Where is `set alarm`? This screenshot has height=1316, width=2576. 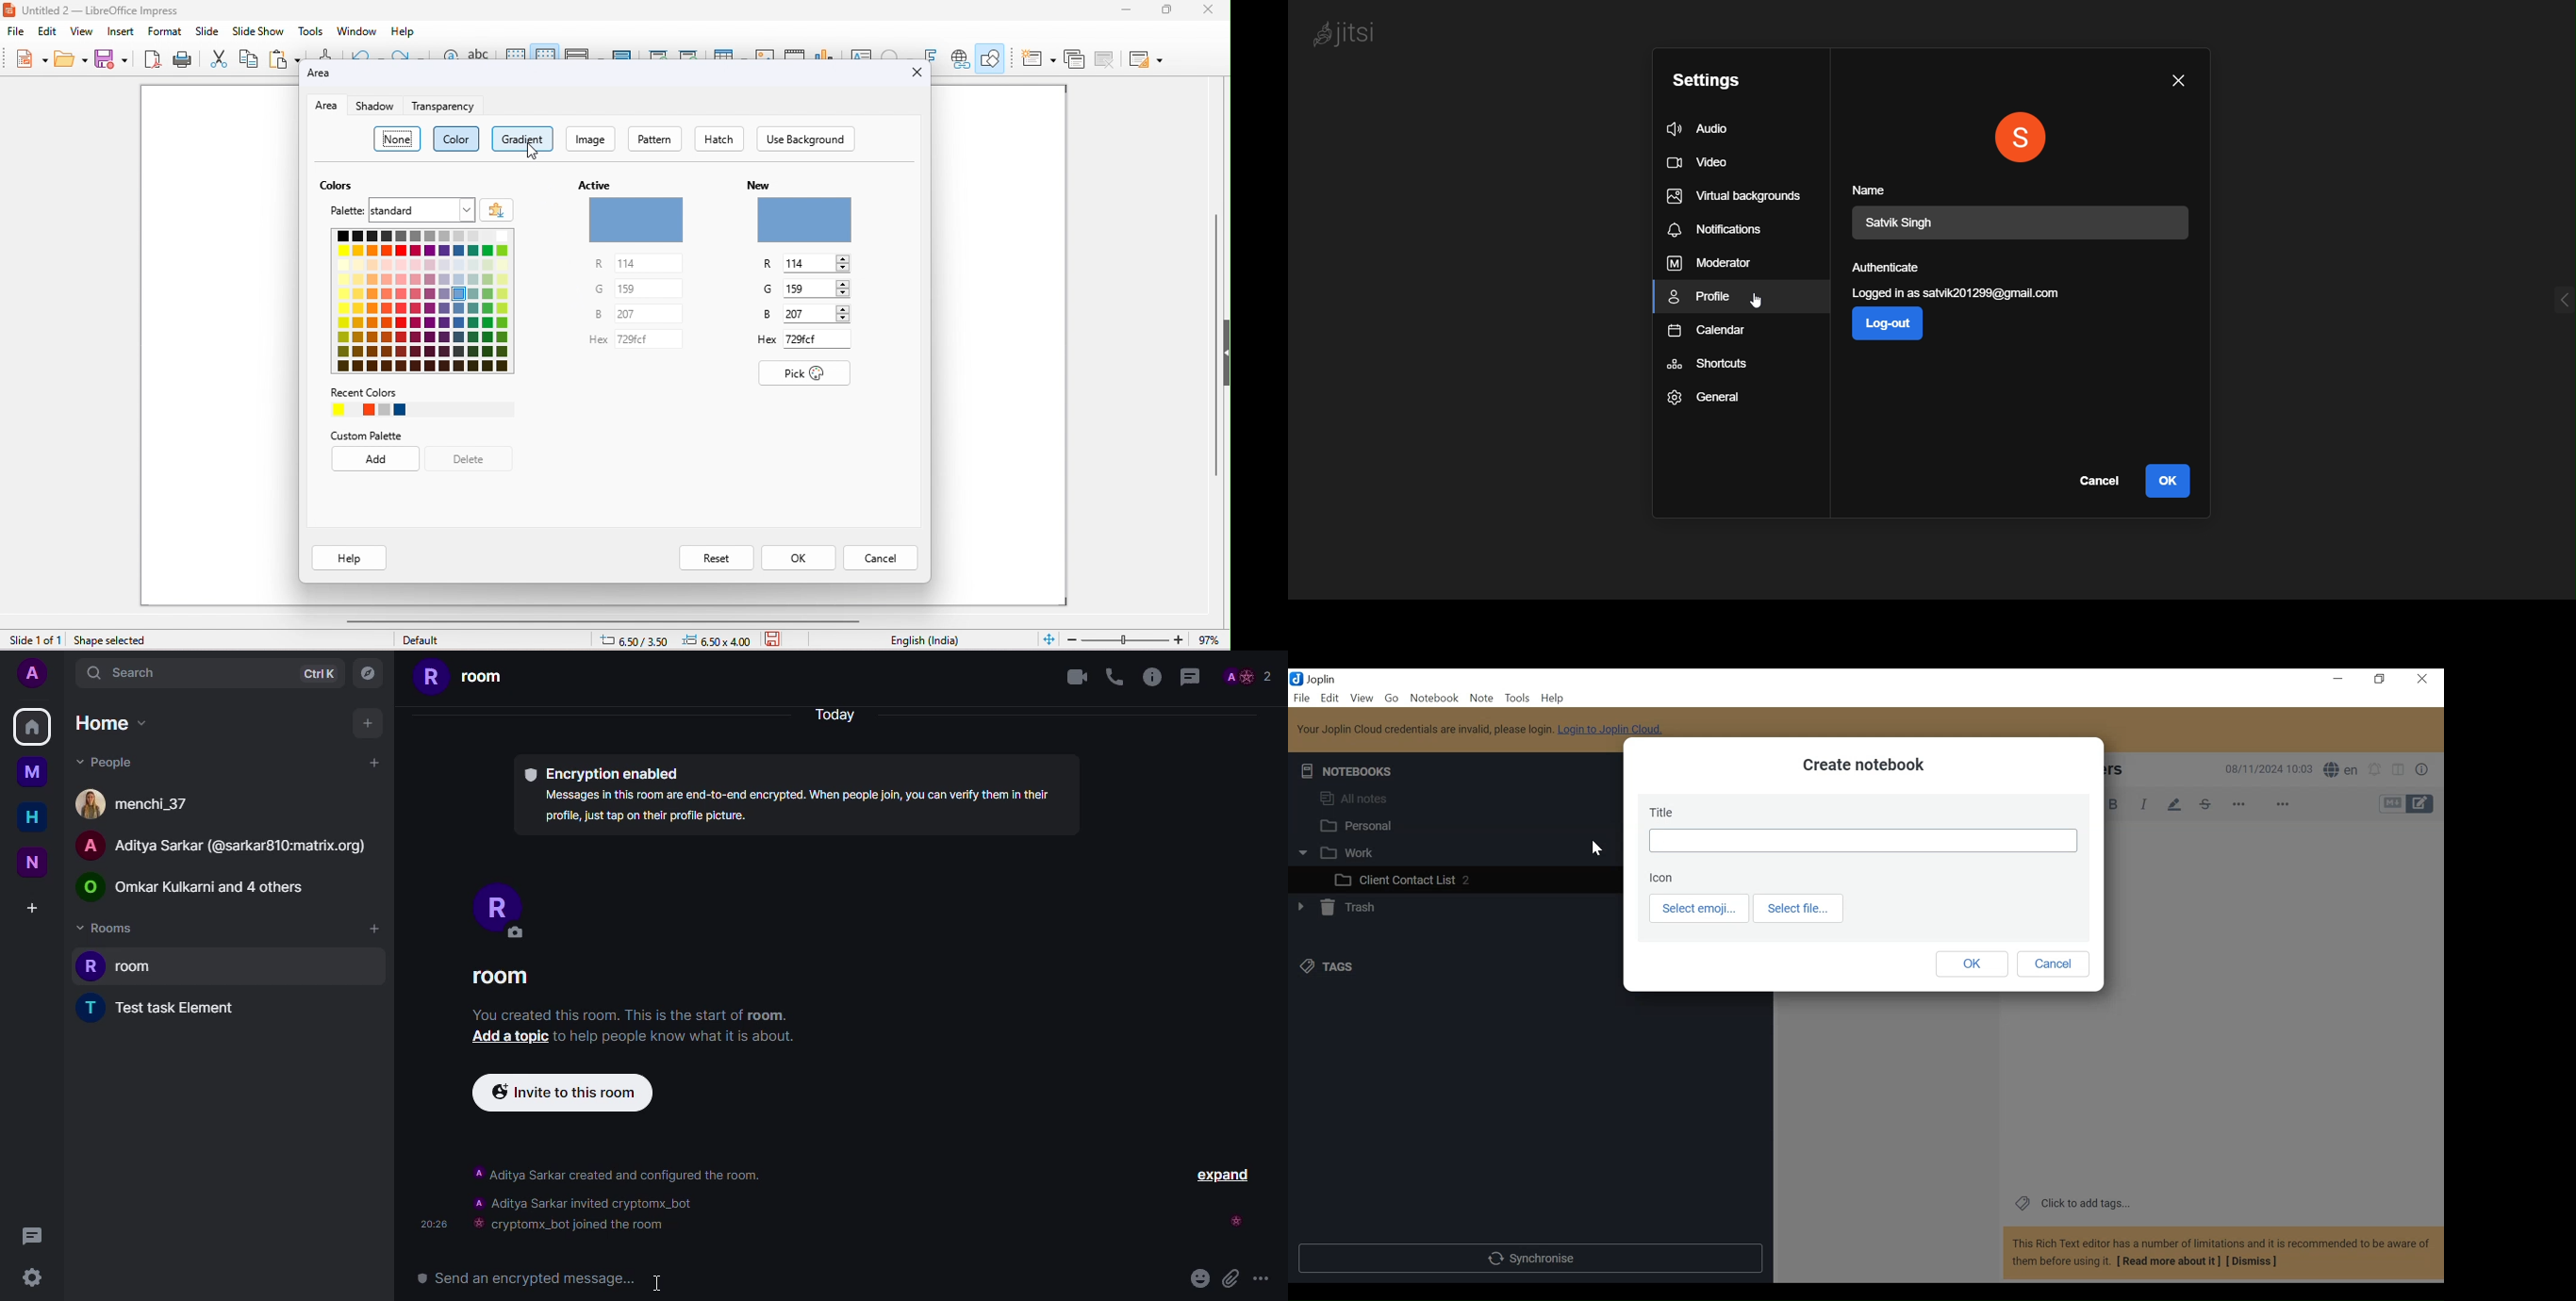
set alarm is located at coordinates (2374, 770).